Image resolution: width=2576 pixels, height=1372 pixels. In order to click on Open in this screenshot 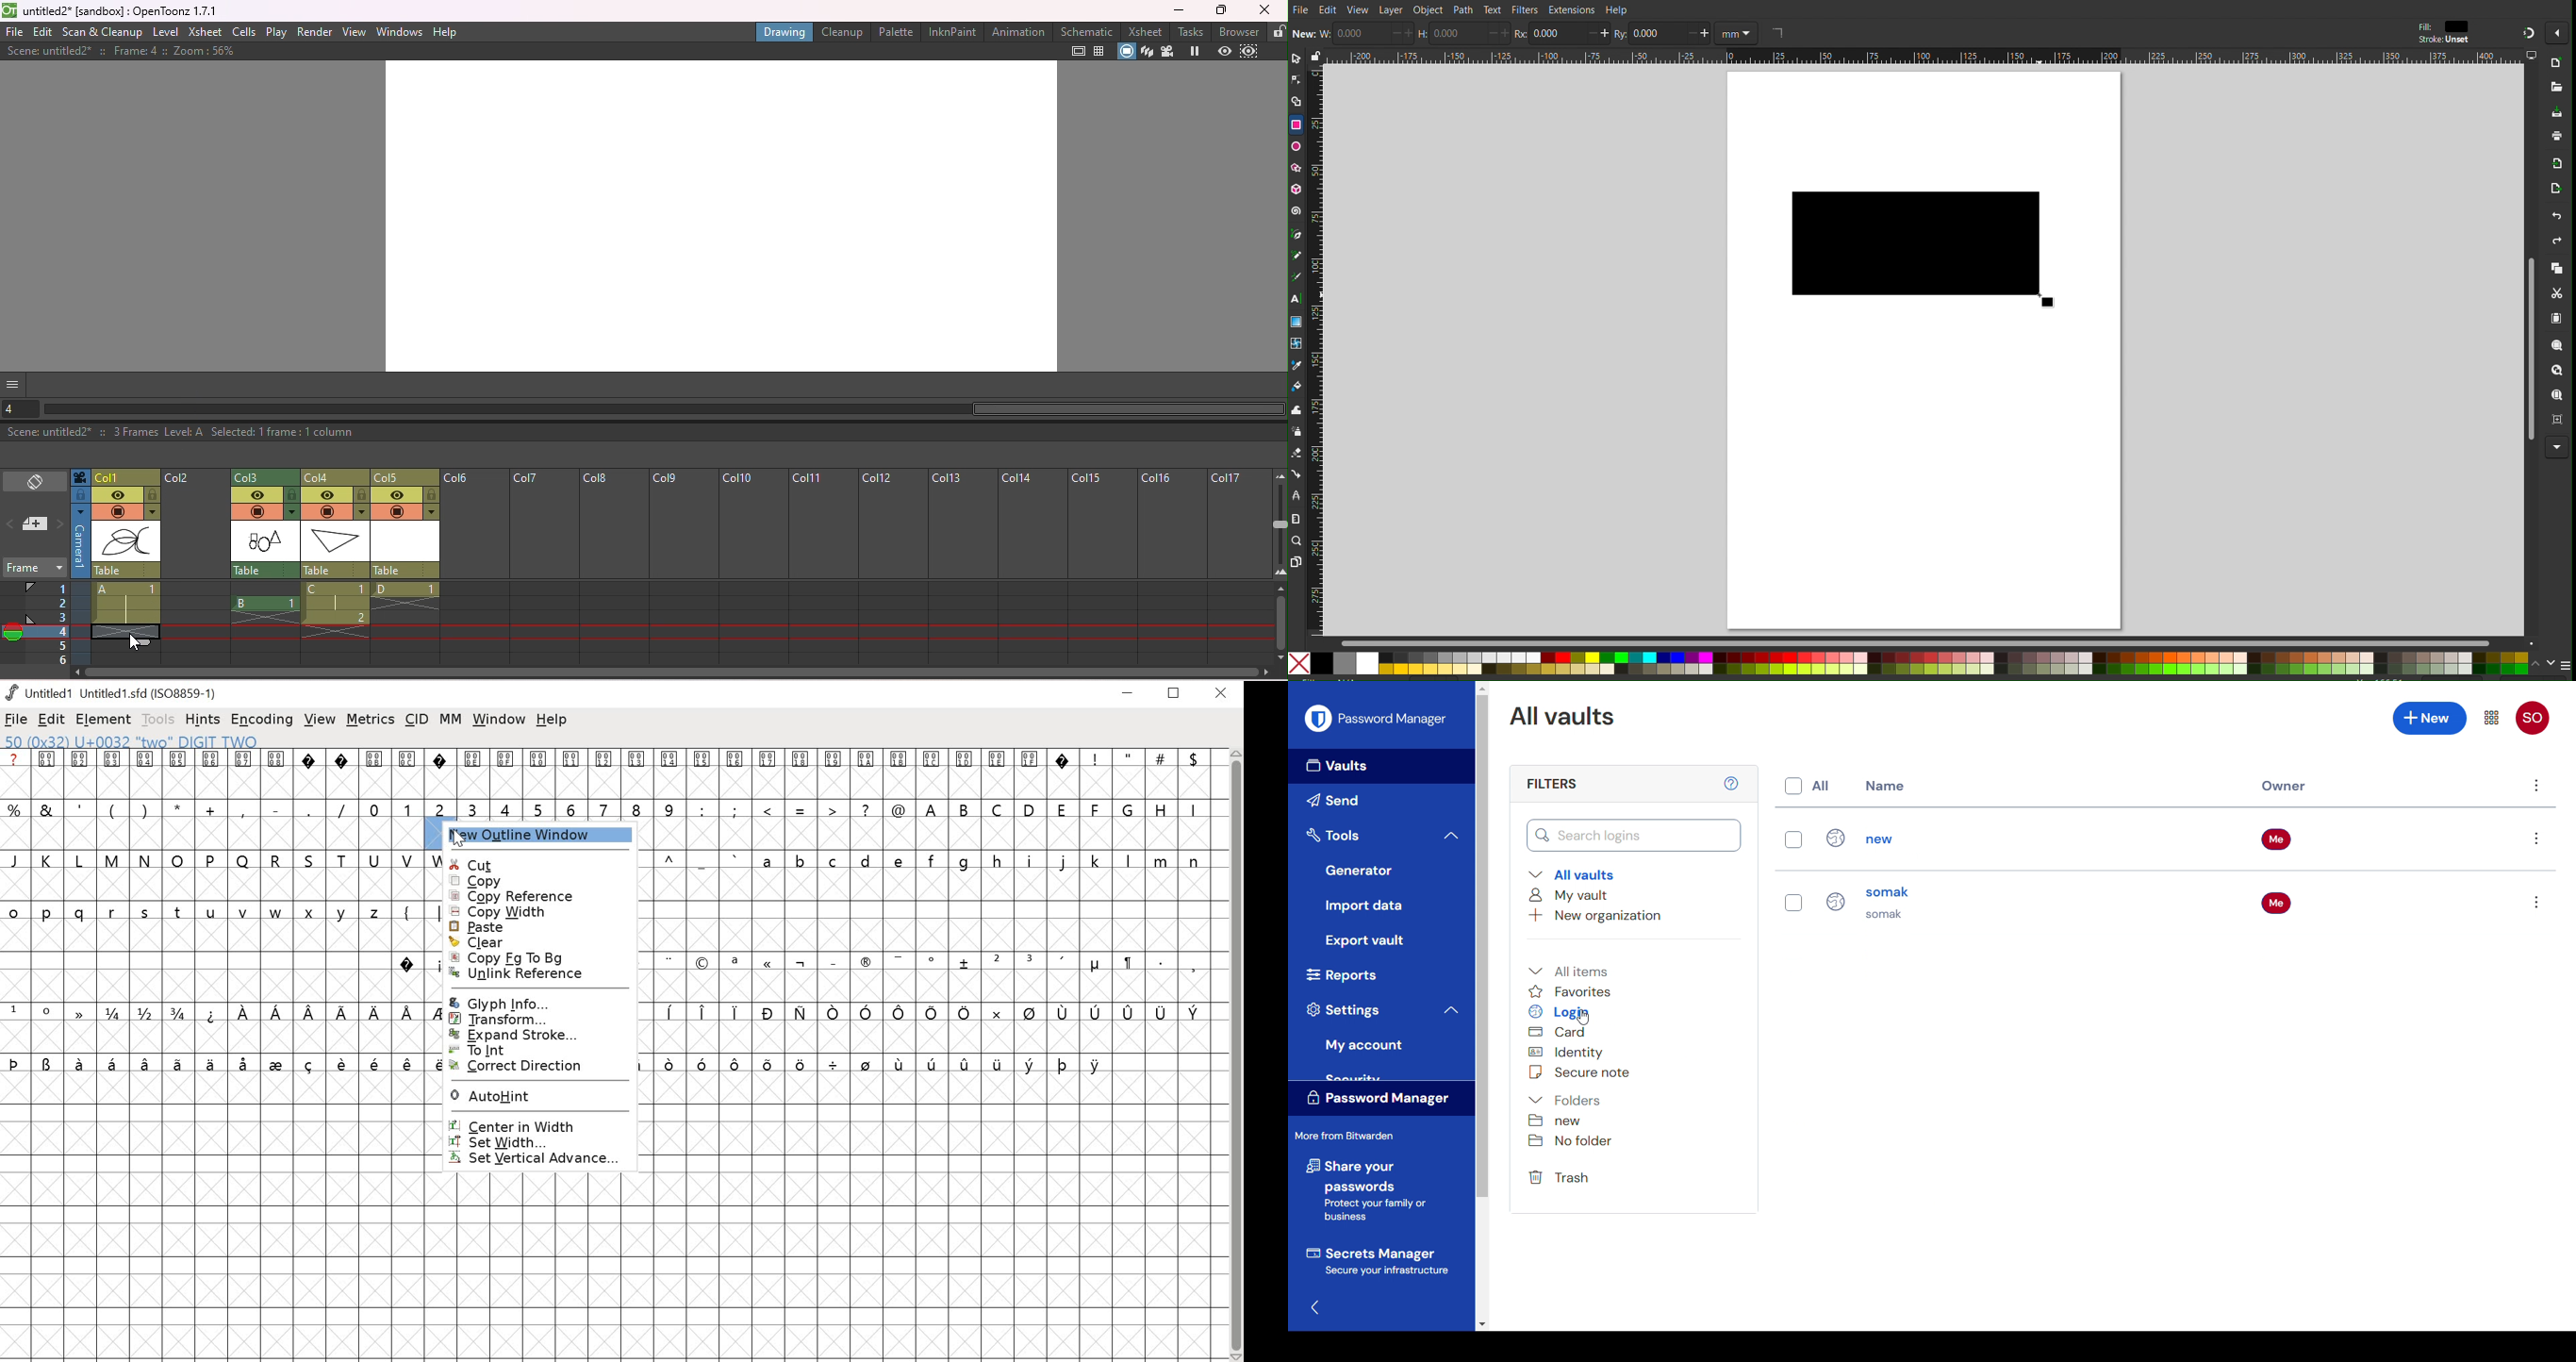, I will do `click(2556, 88)`.